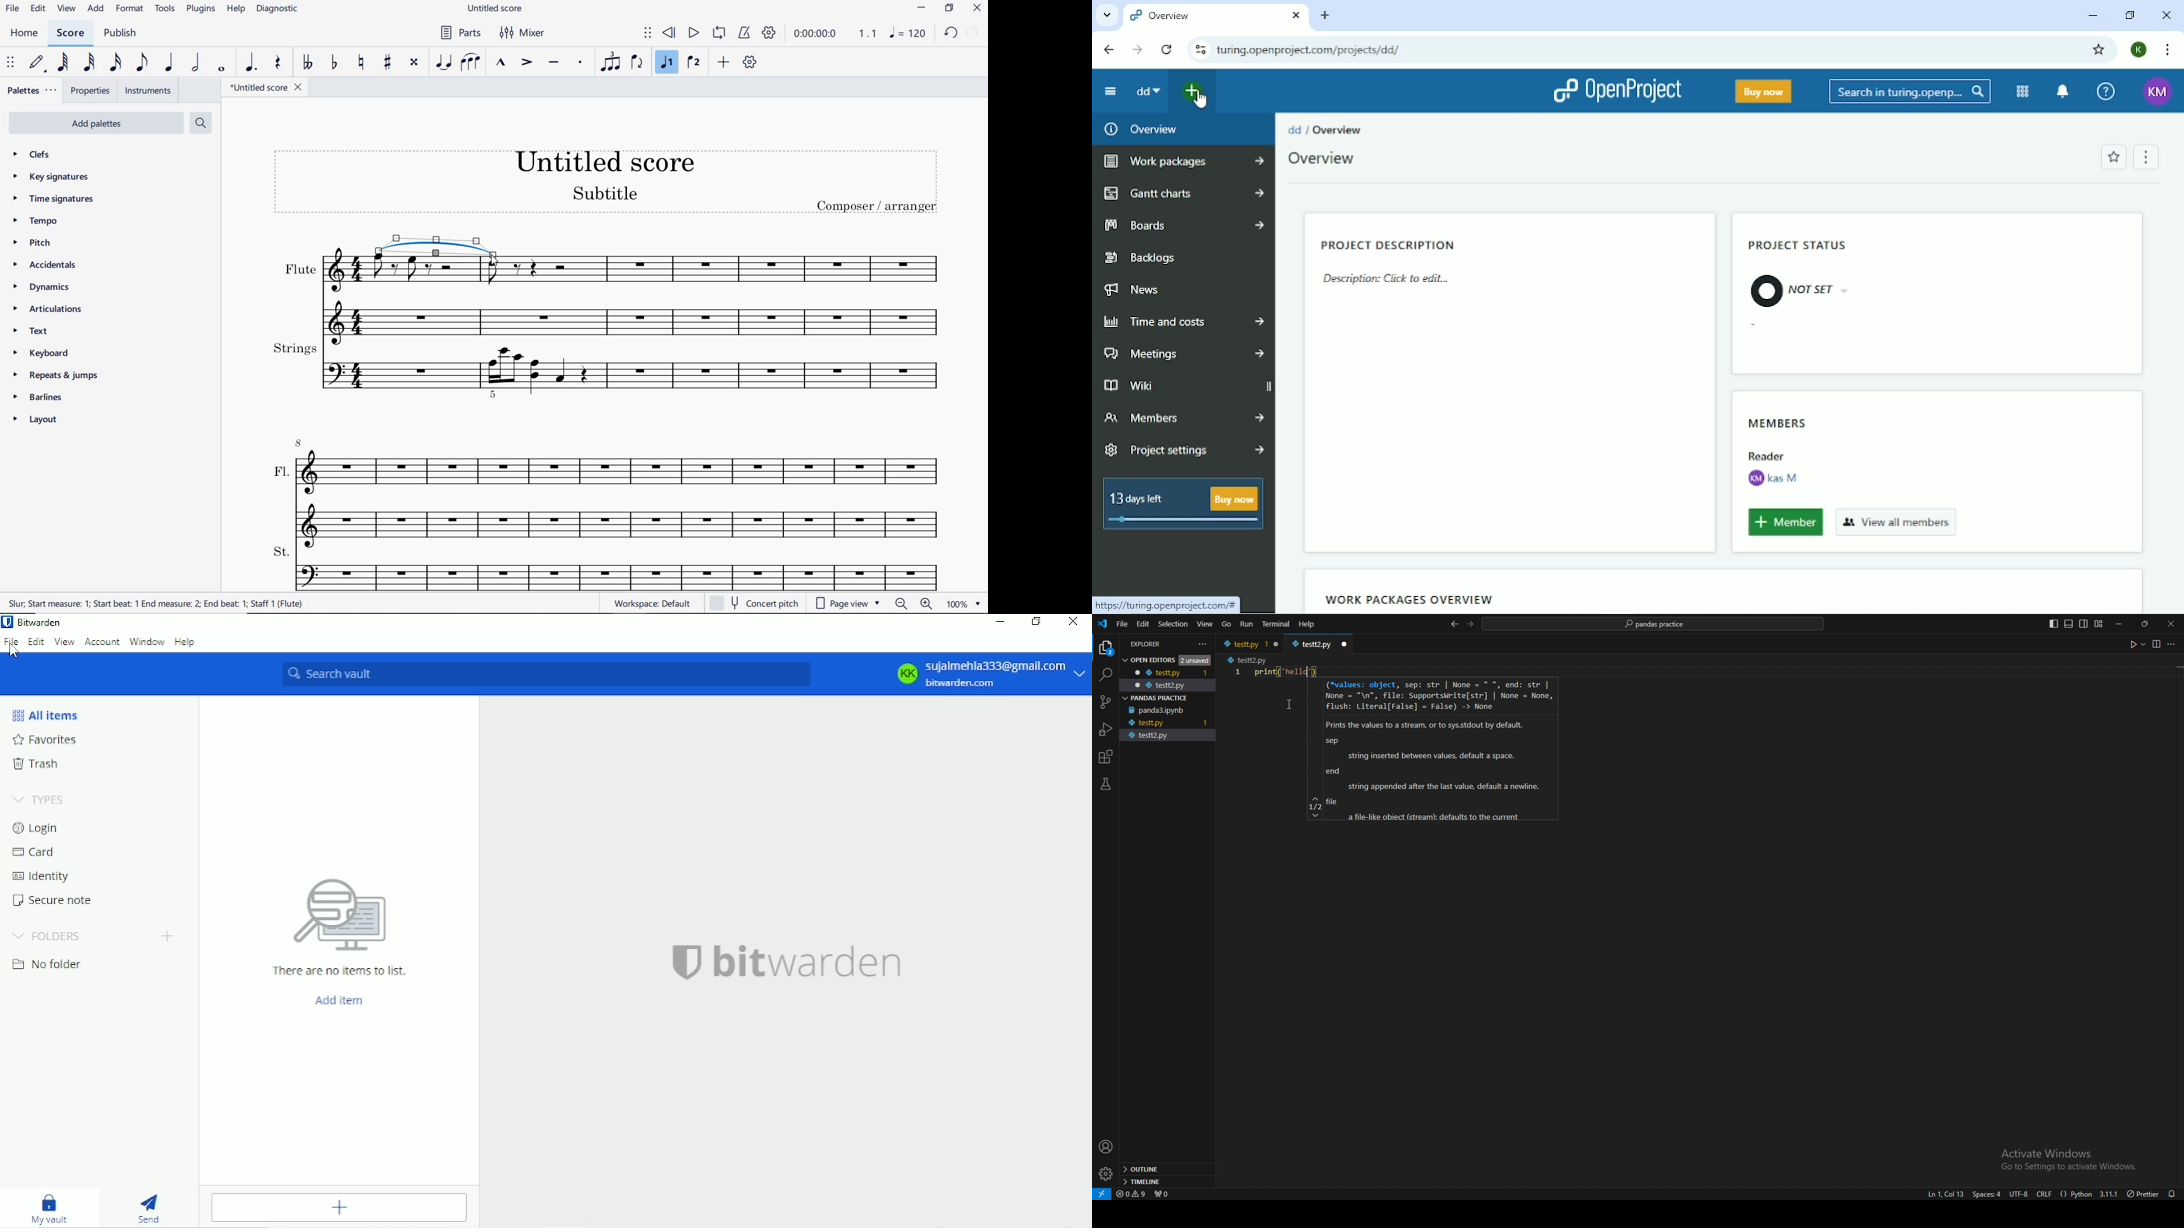  What do you see at coordinates (1283, 671) in the screenshot?
I see `print("Hello")` at bounding box center [1283, 671].